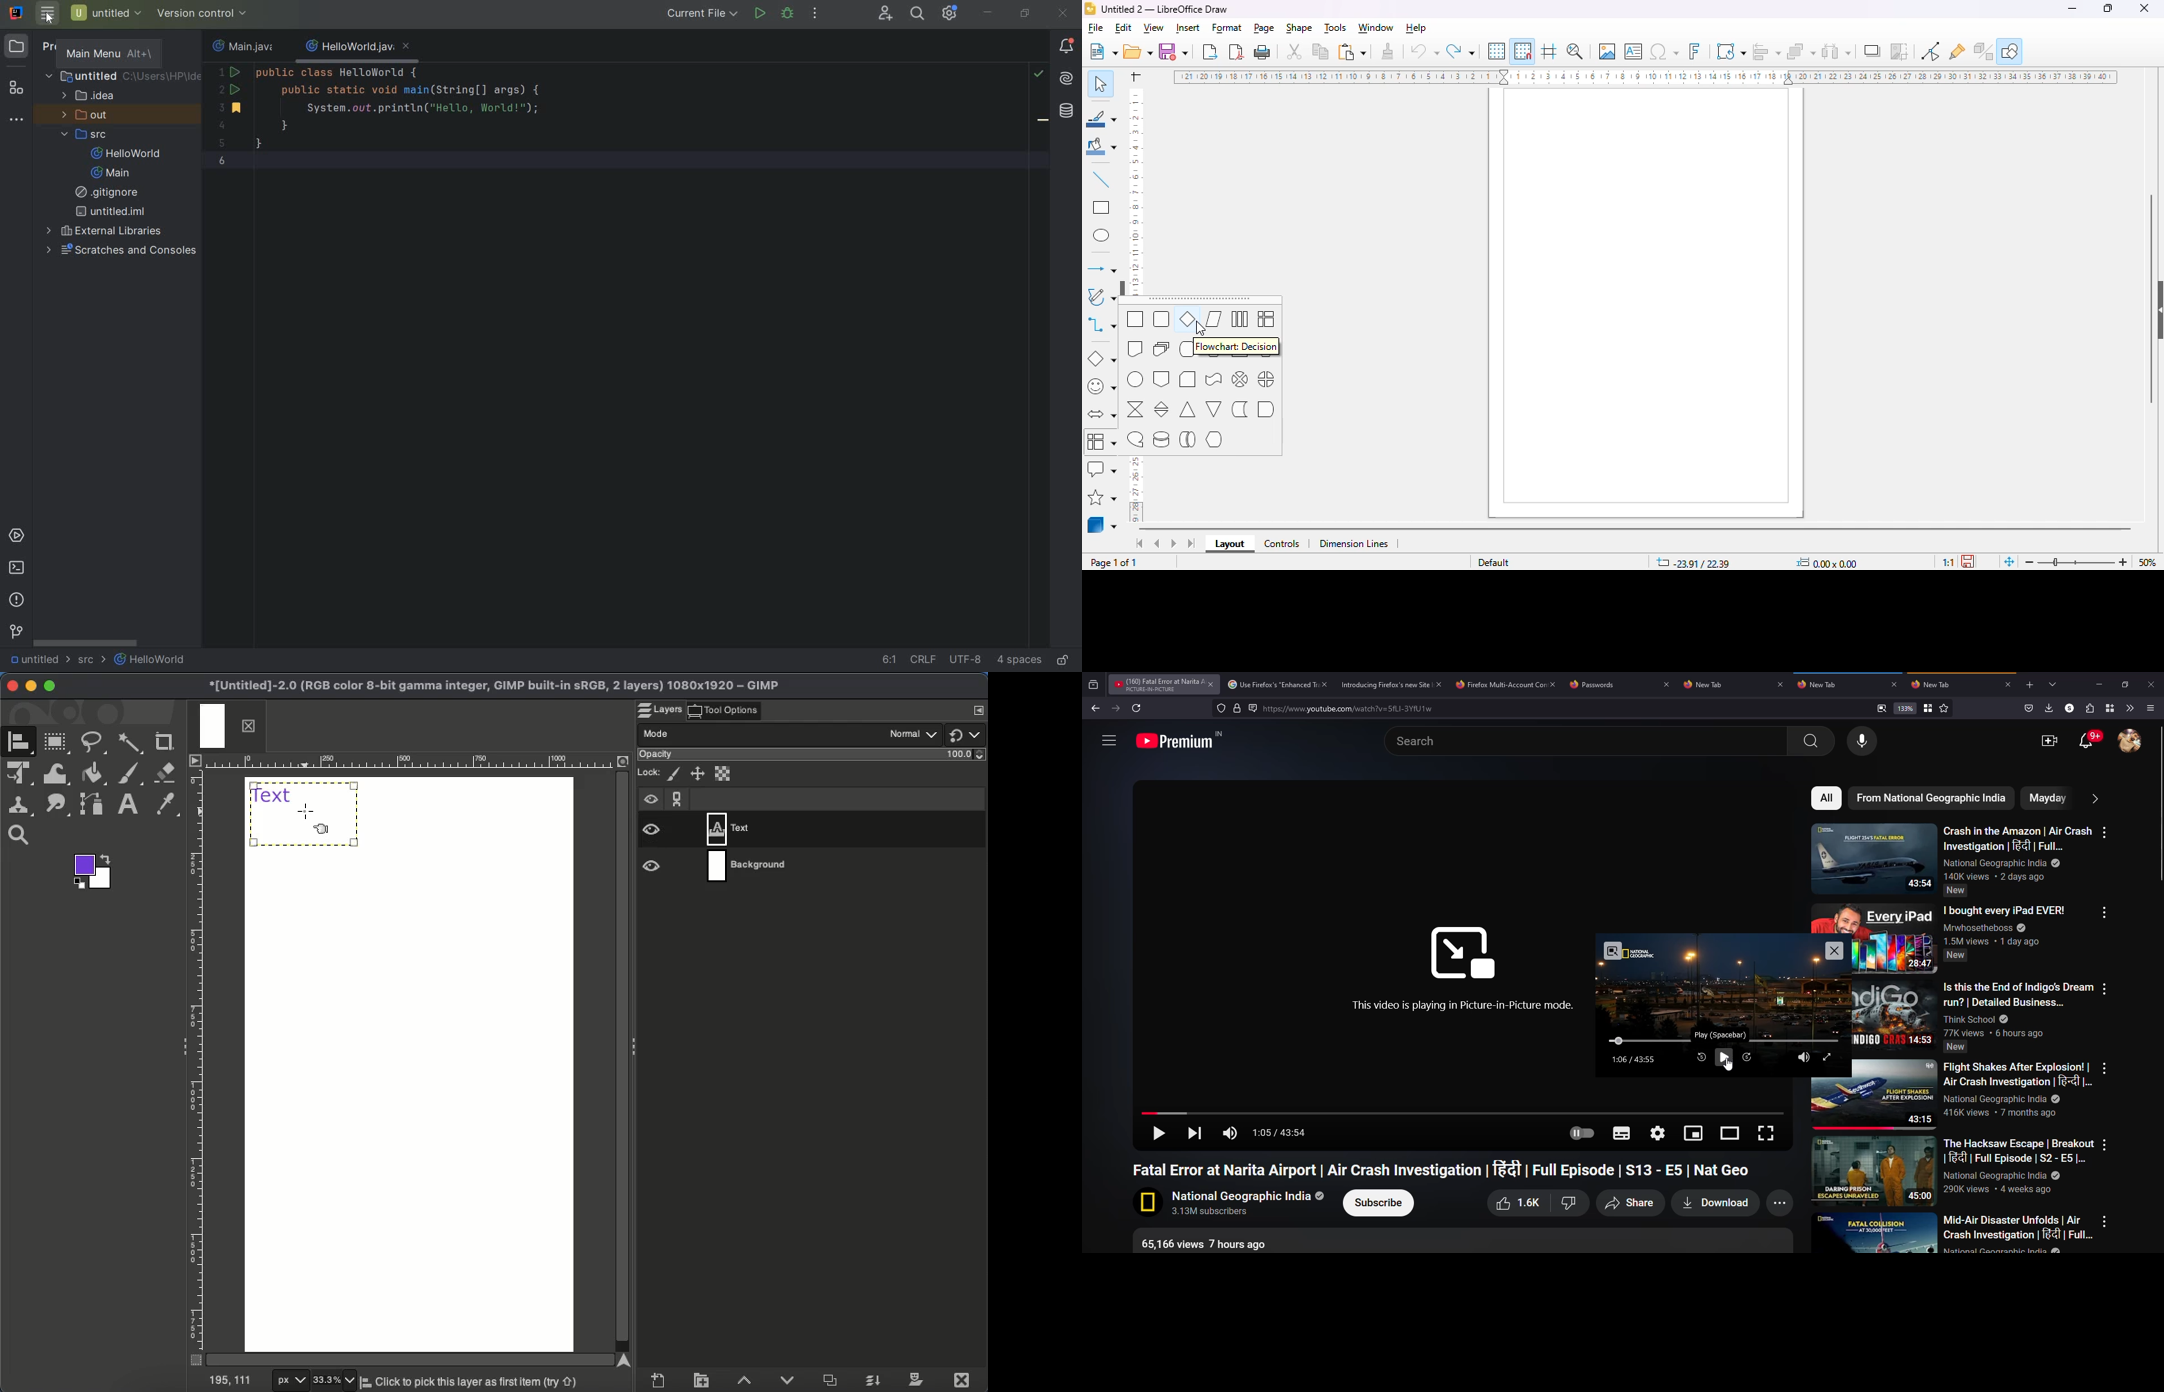 This screenshot has width=2184, height=1400. I want to click on UNTITLED, so click(122, 77).